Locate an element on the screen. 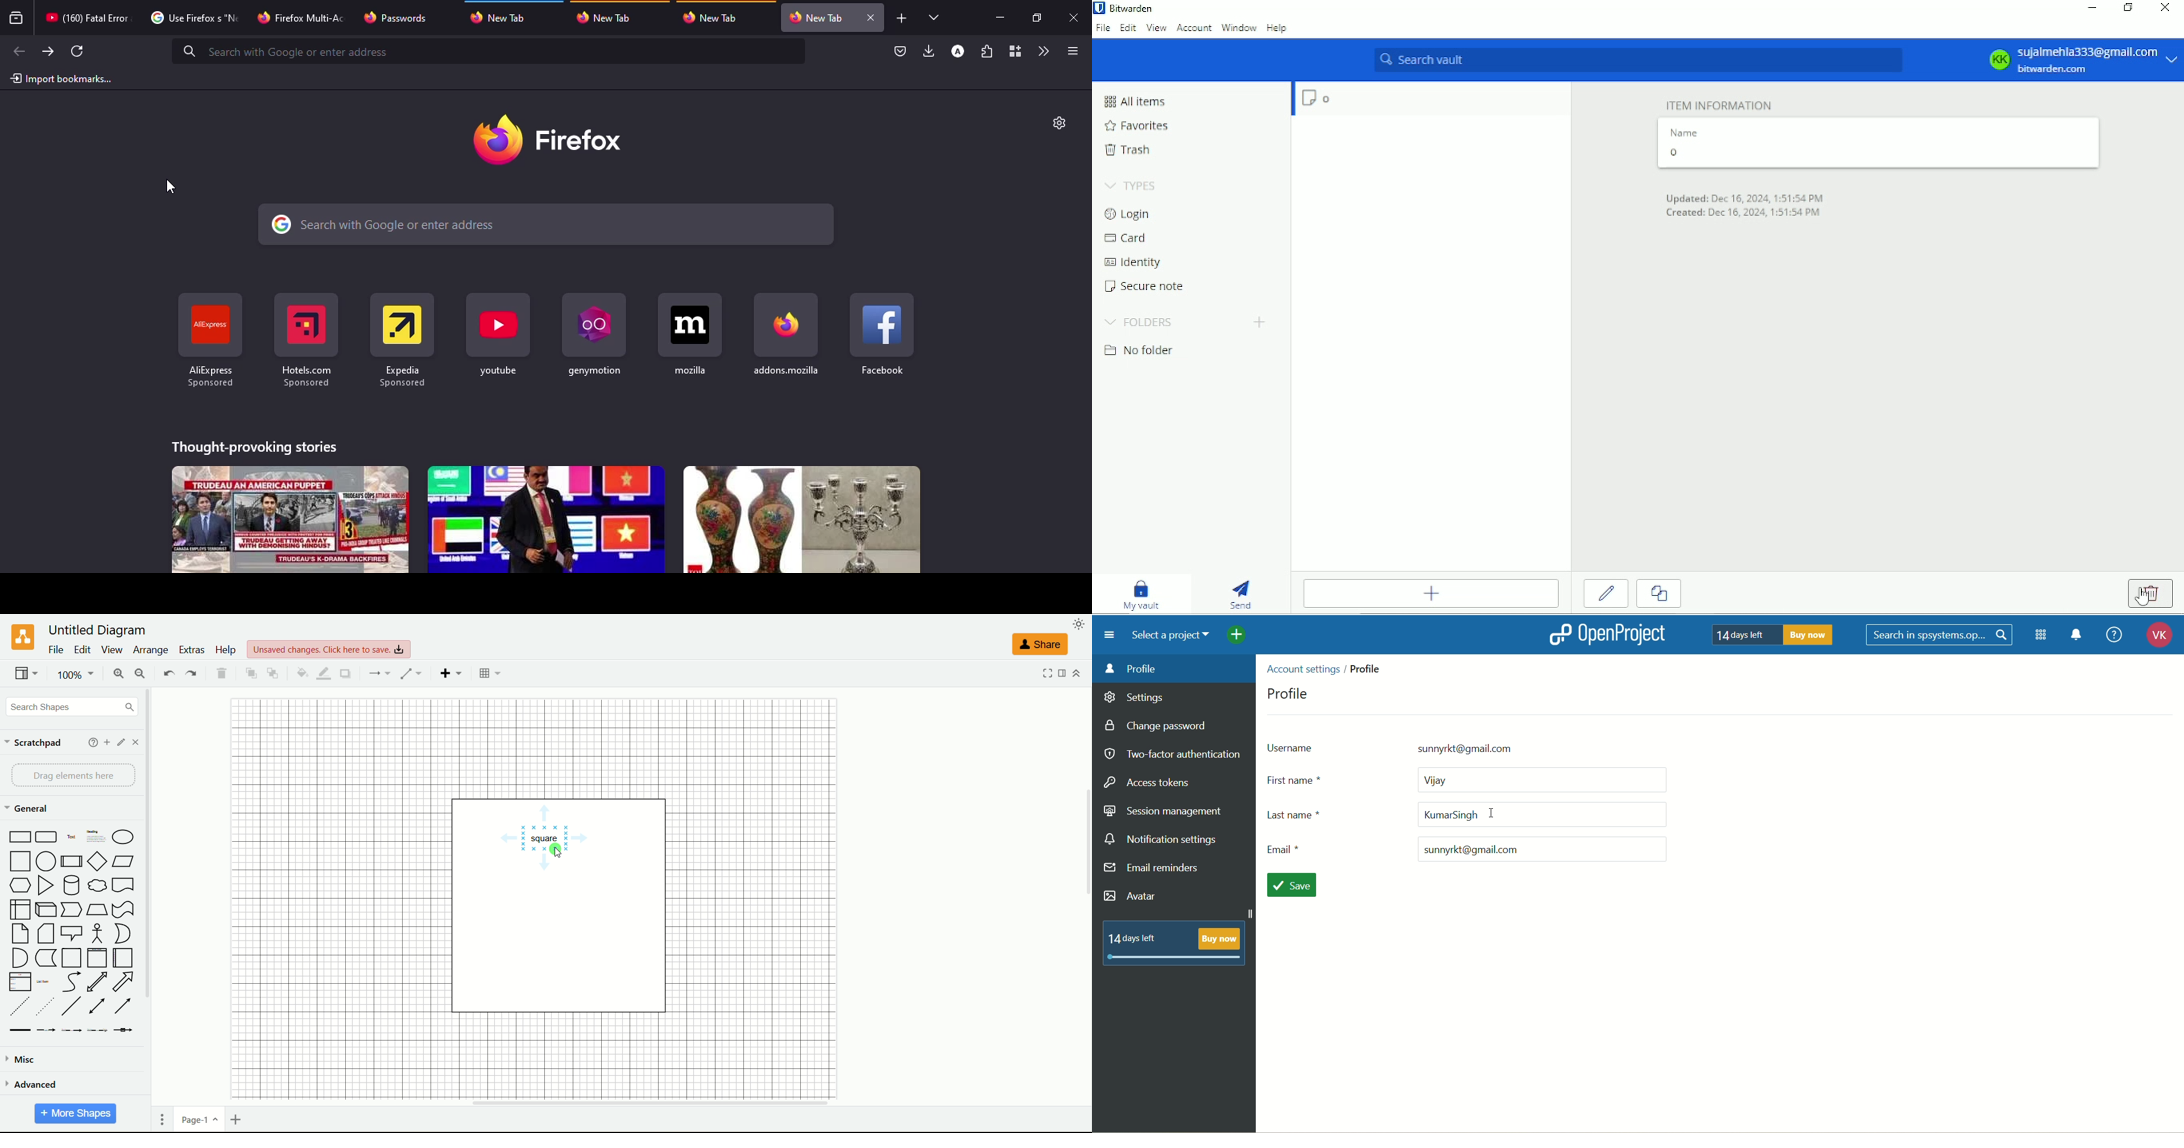 This screenshot has width=2184, height=1148. add project is located at coordinates (1244, 637).